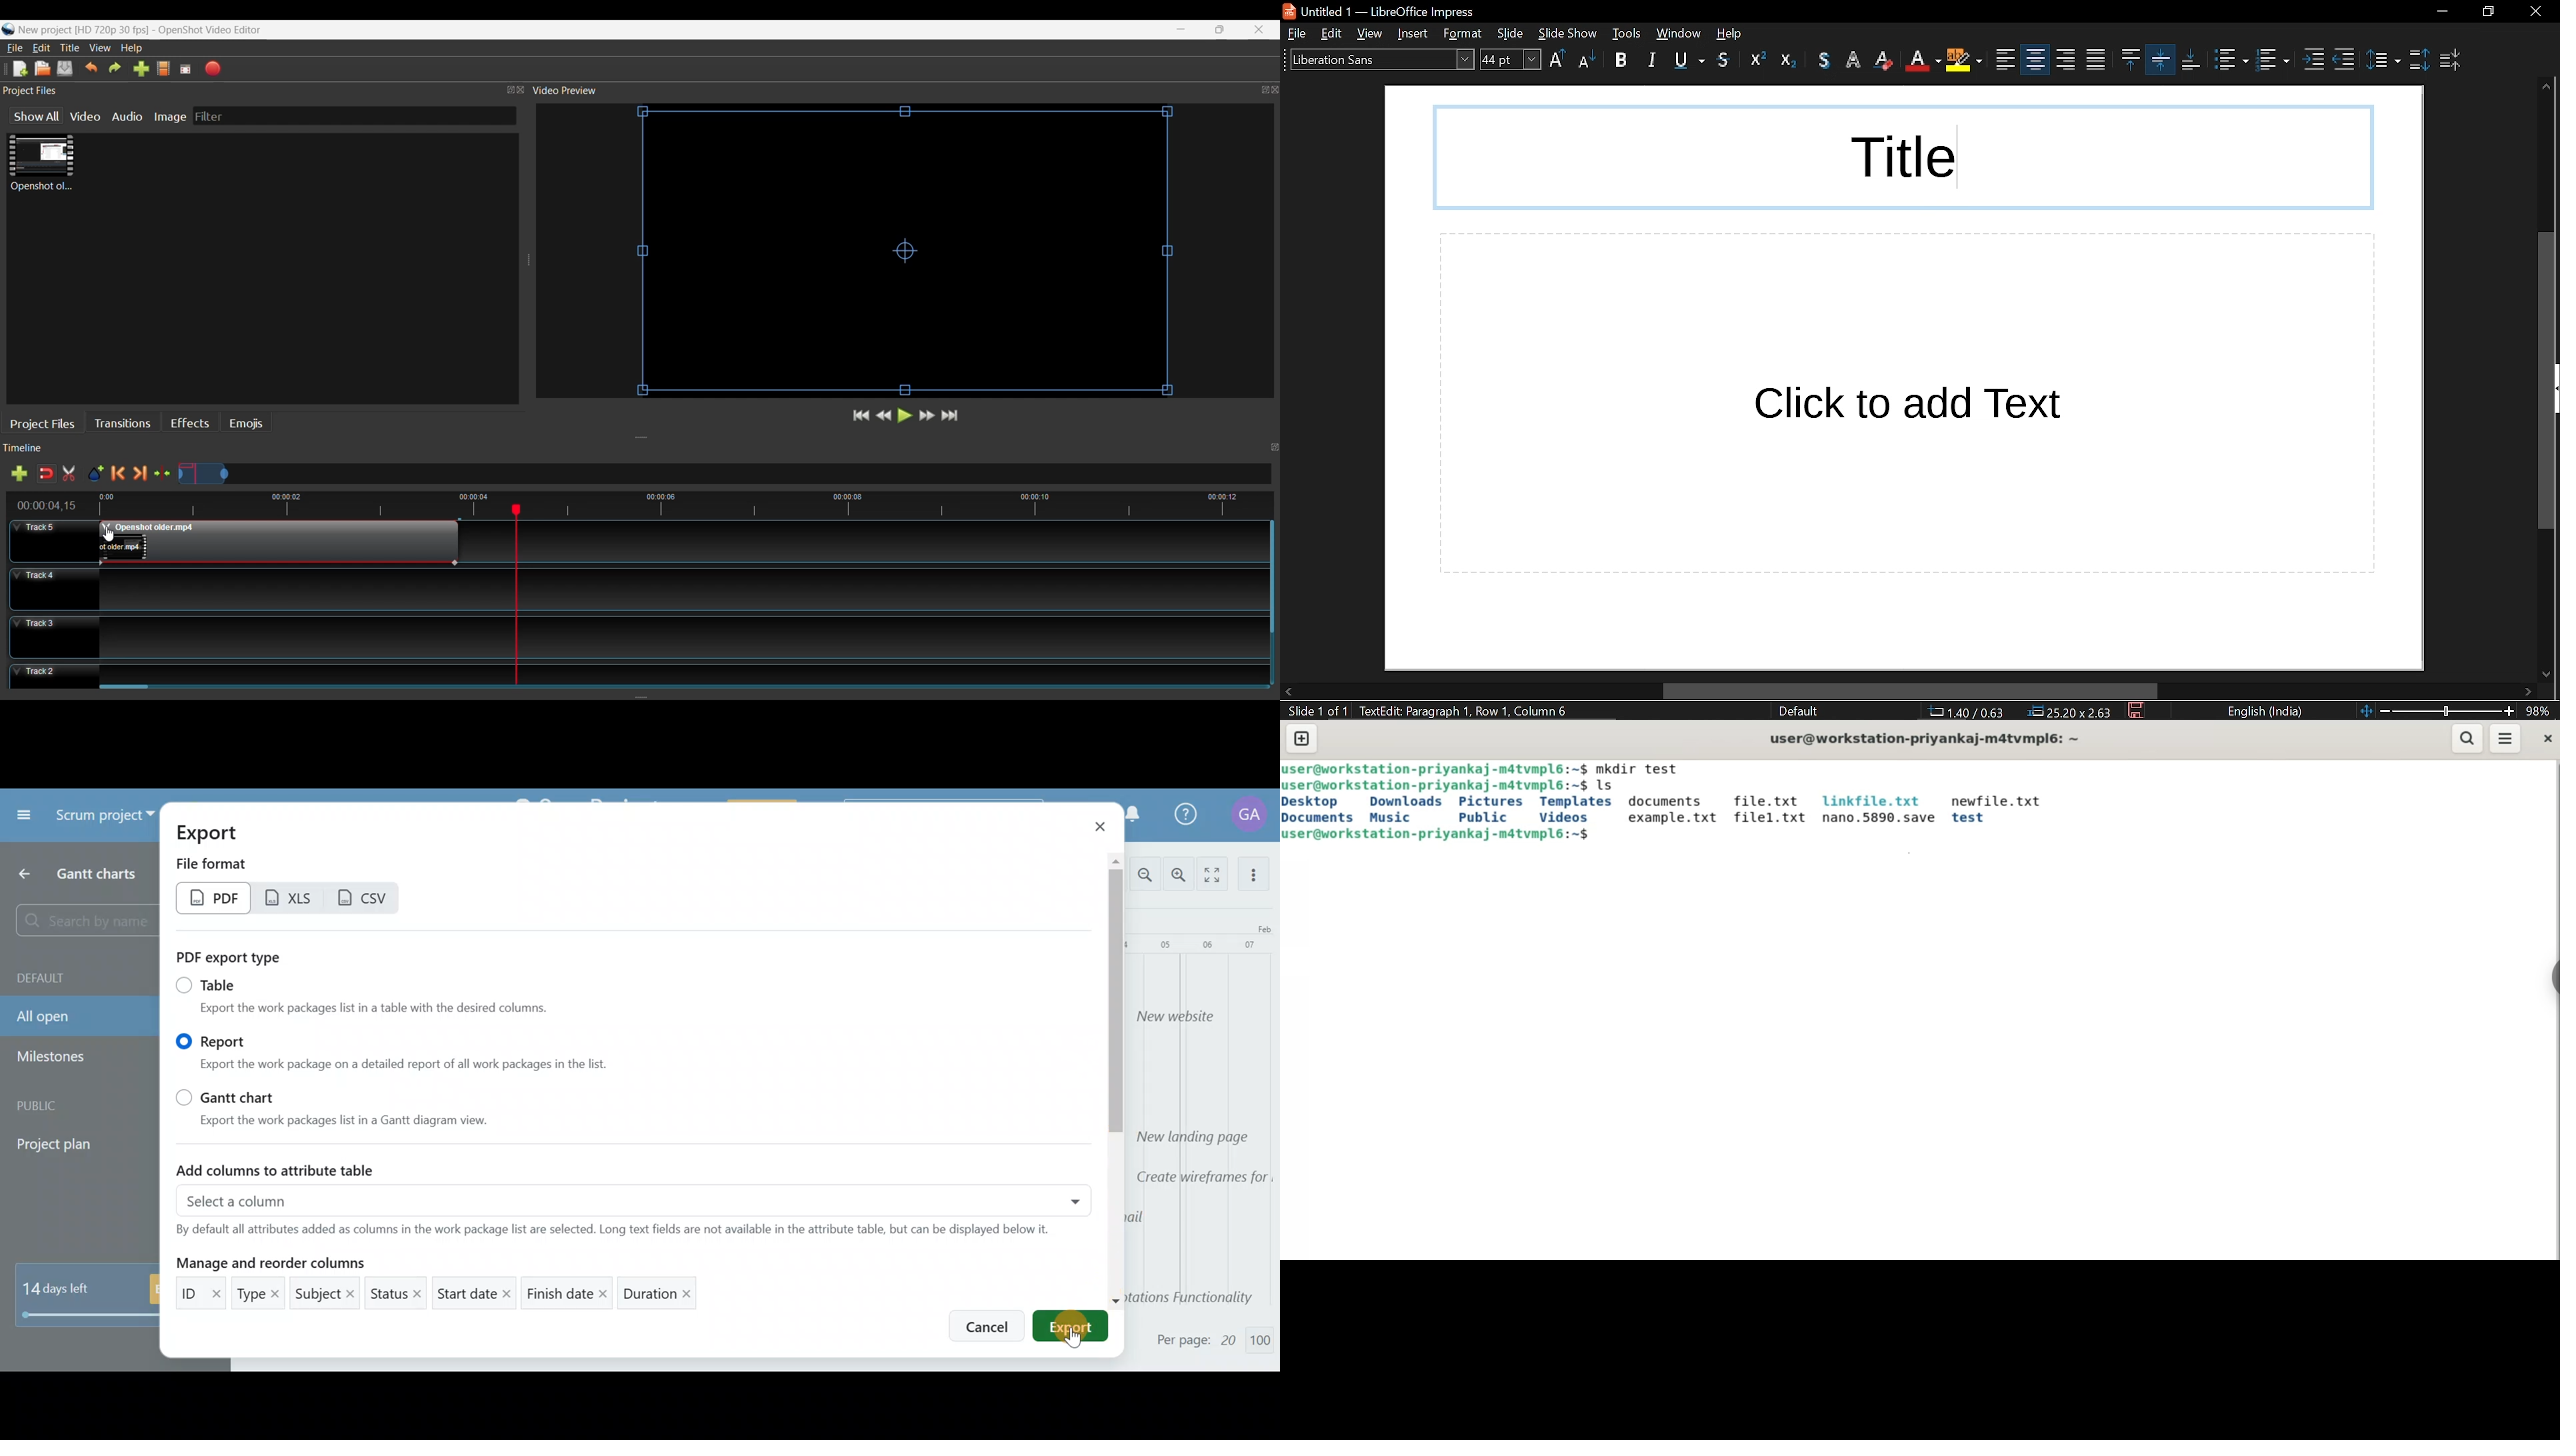 Image resolution: width=2576 pixels, height=1456 pixels. What do you see at coordinates (2545, 740) in the screenshot?
I see `close` at bounding box center [2545, 740].